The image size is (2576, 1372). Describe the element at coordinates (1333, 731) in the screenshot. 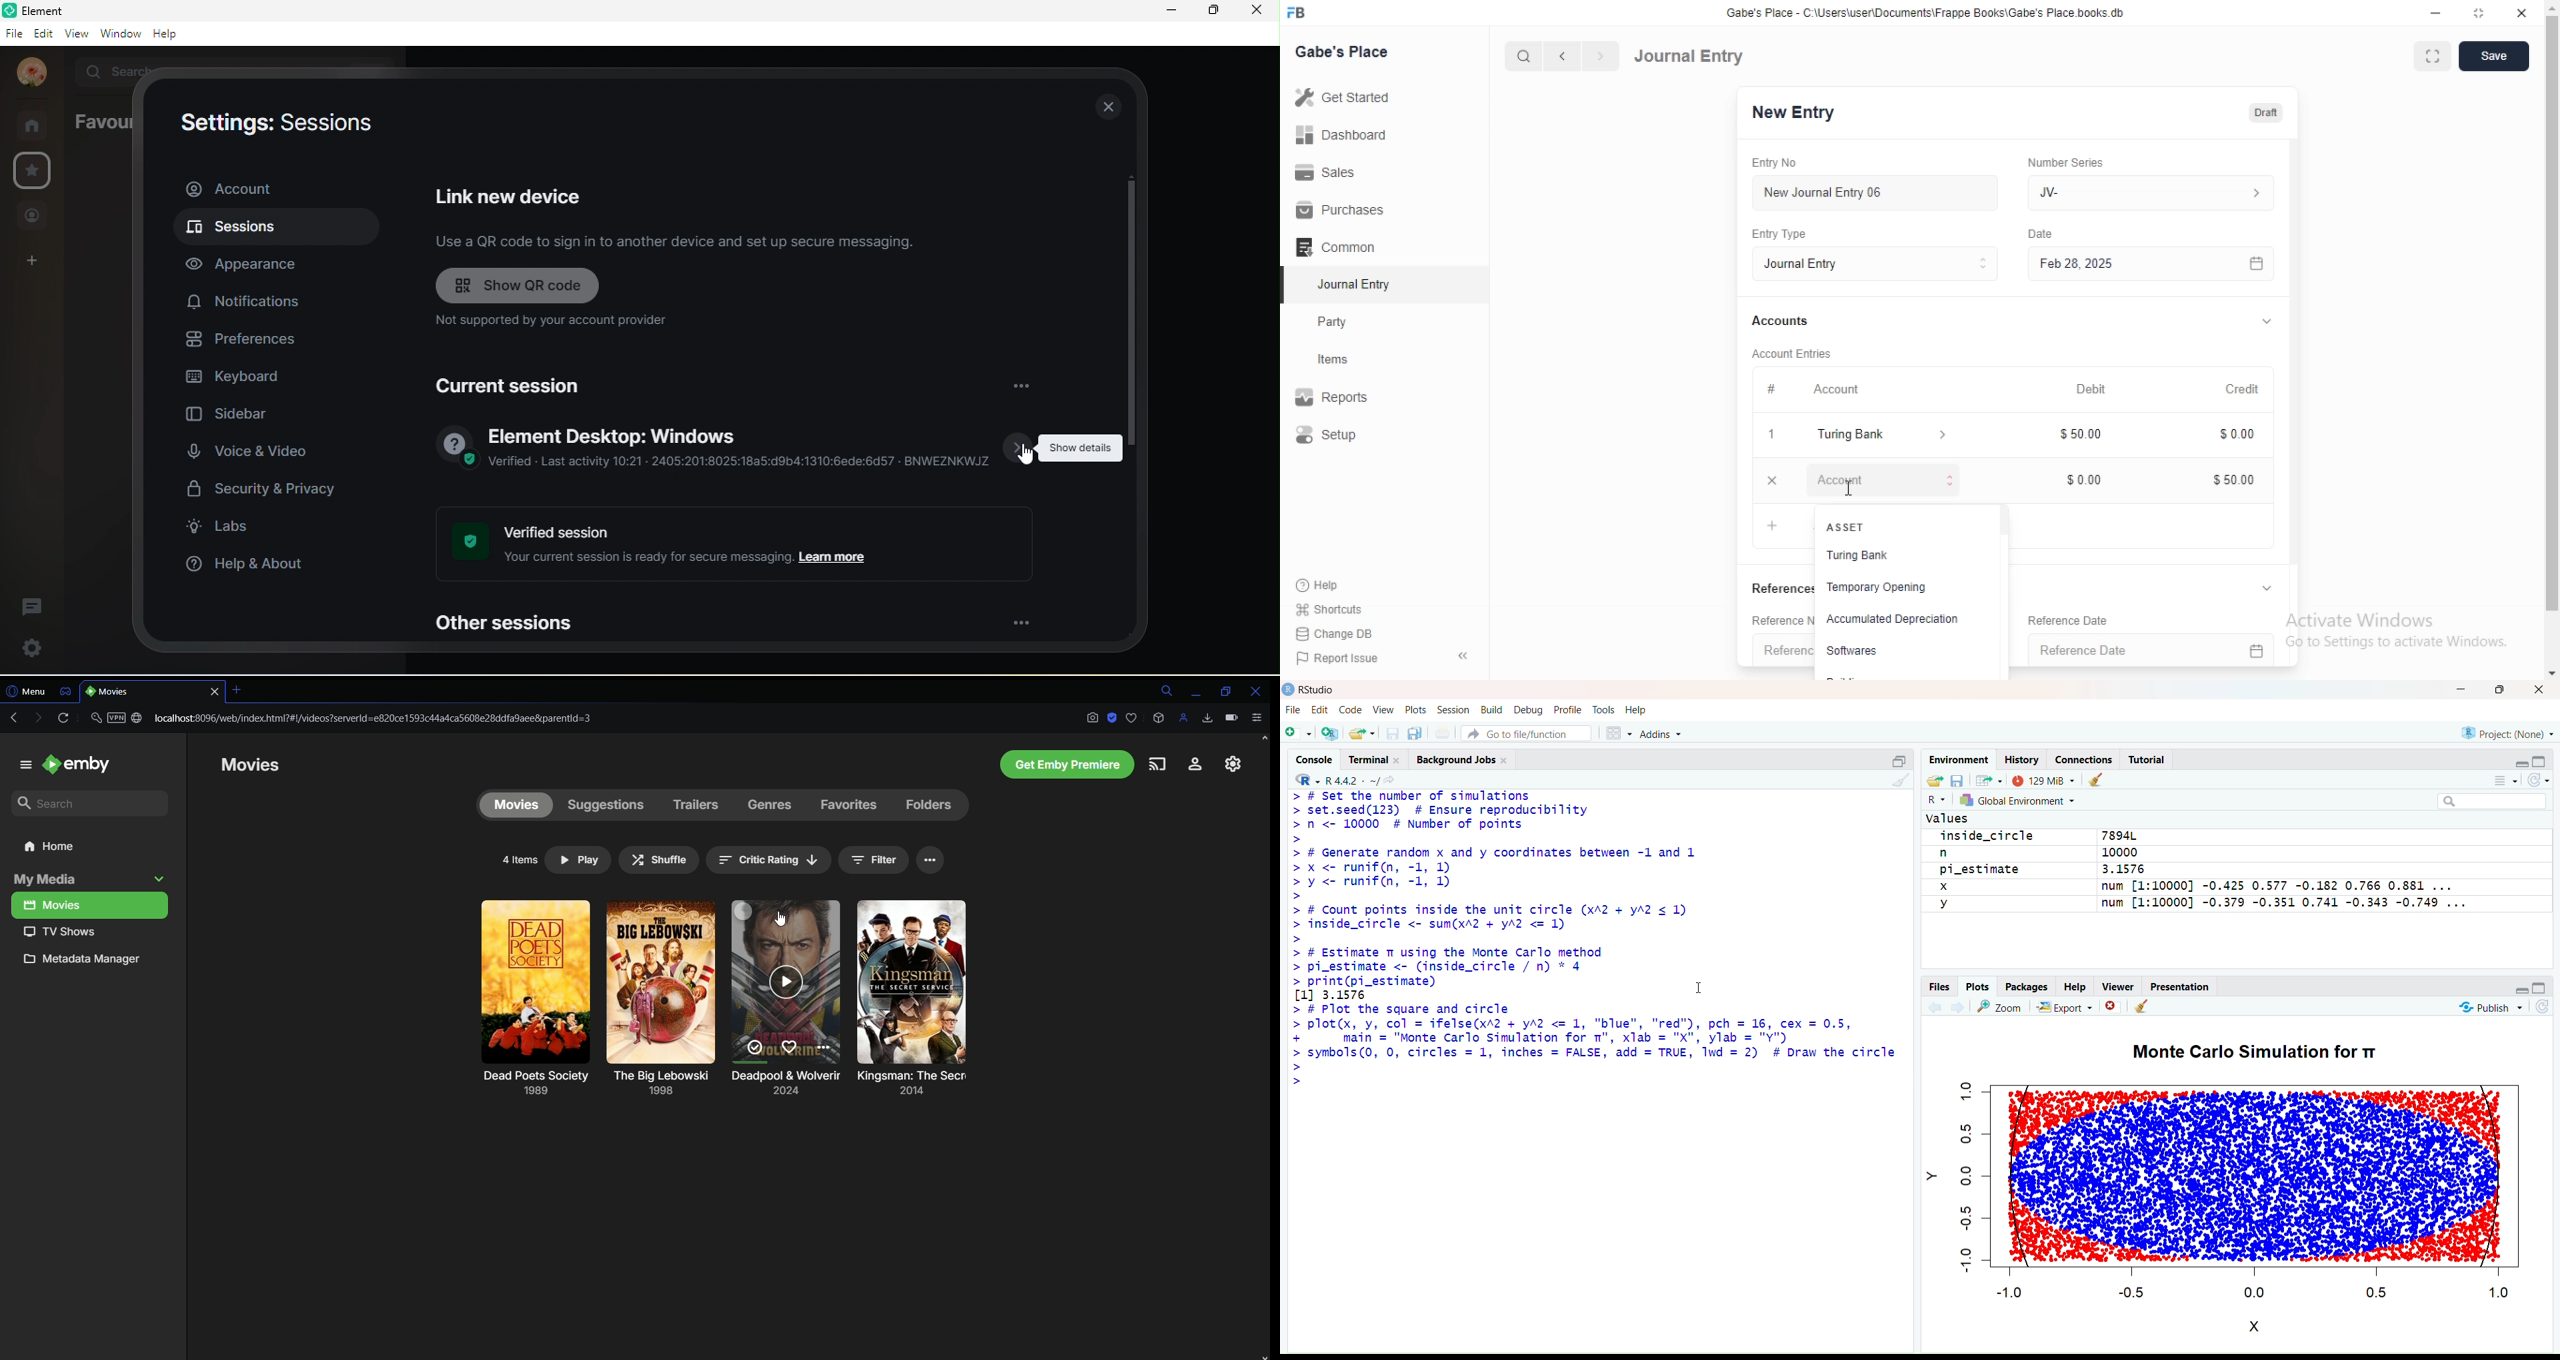

I see `Create a project` at that location.